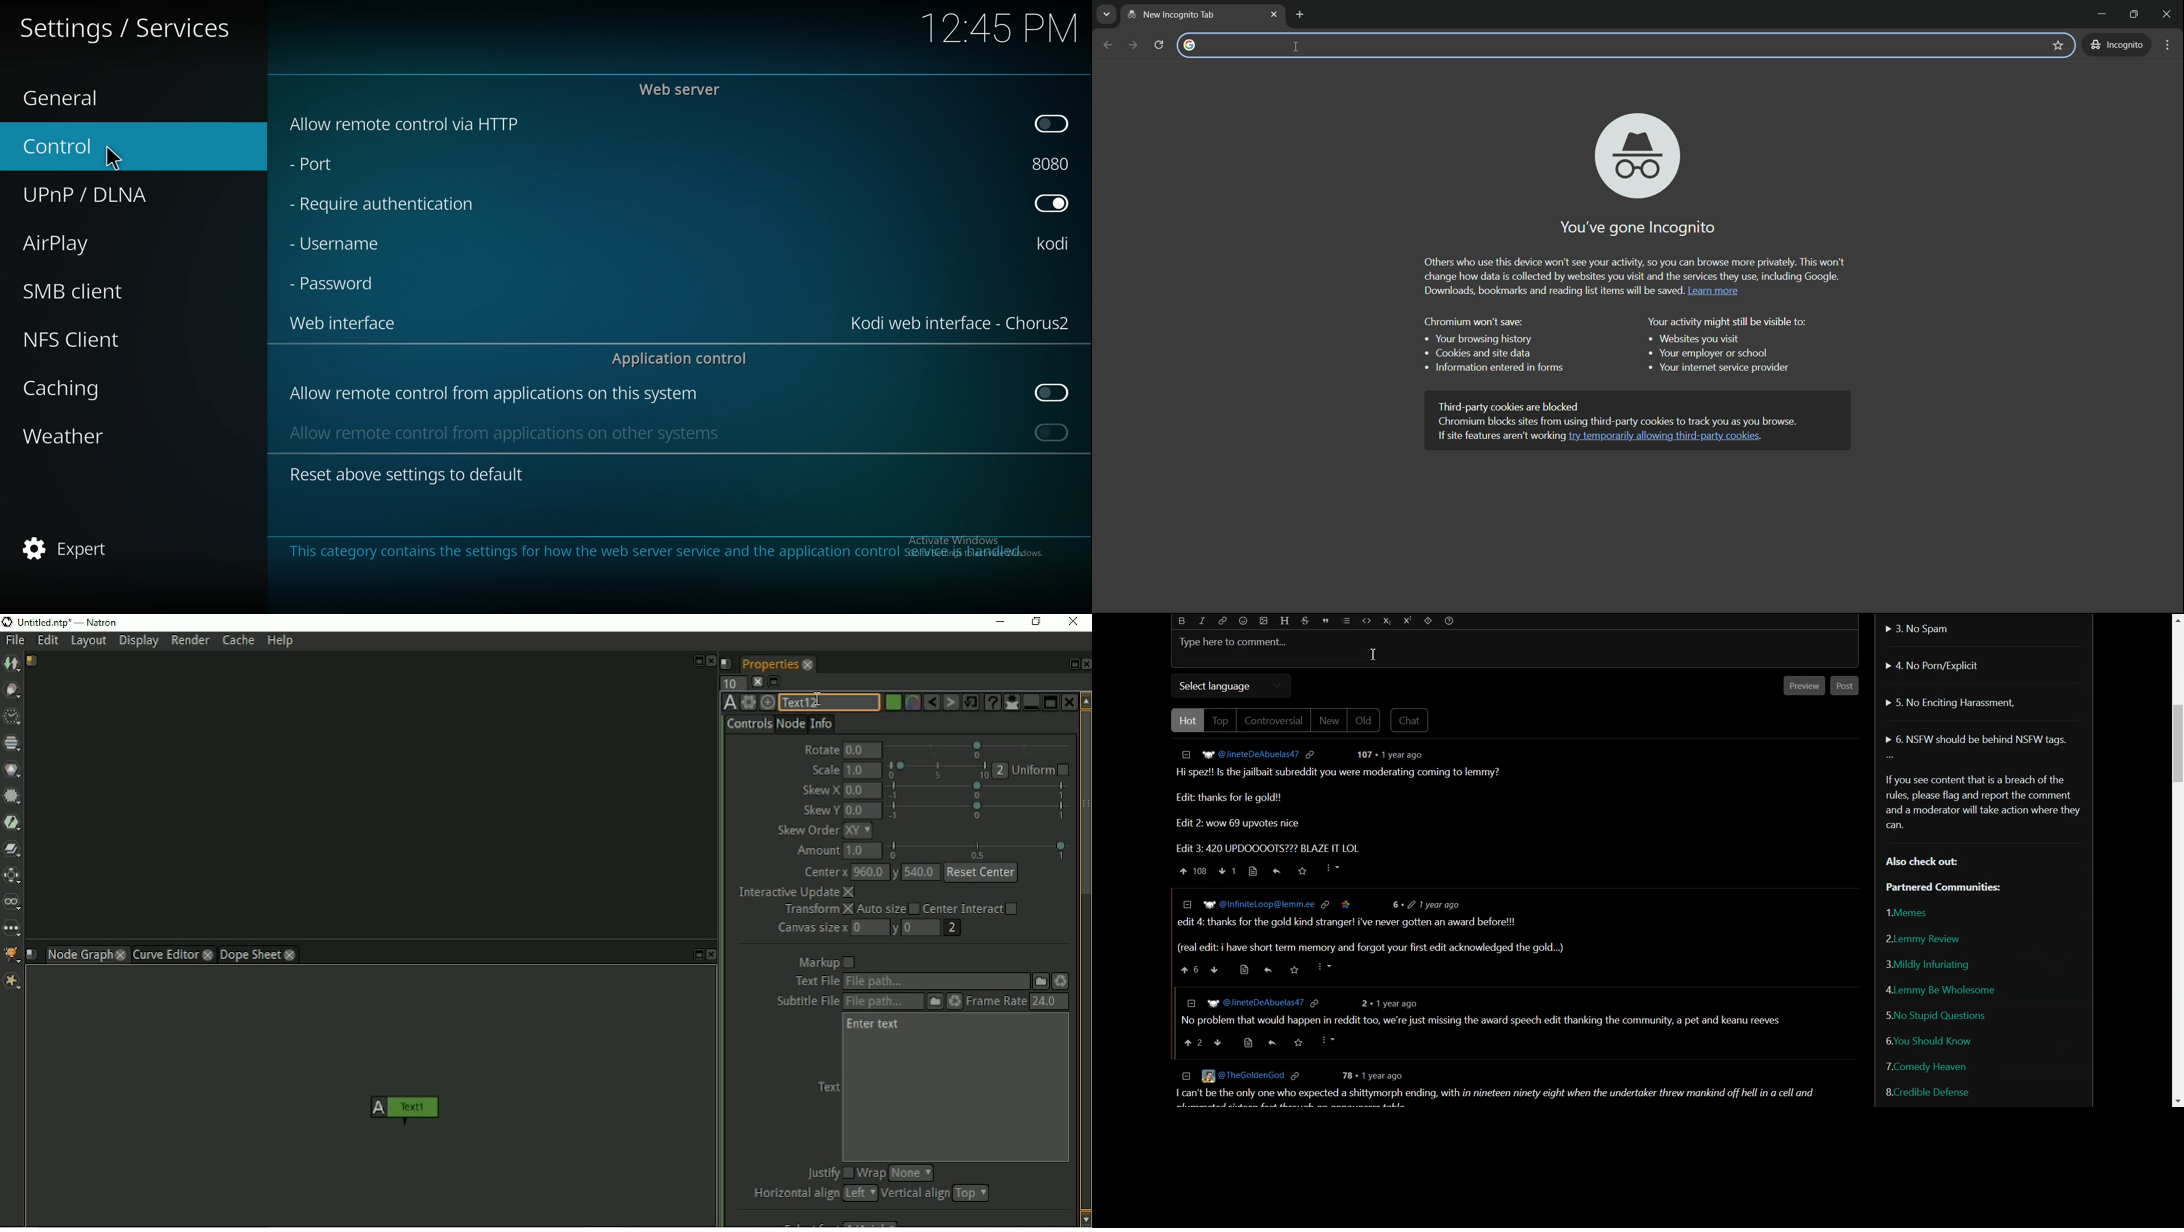 This screenshot has height=1232, width=2184. Describe the element at coordinates (1325, 967) in the screenshot. I see `more` at that location.